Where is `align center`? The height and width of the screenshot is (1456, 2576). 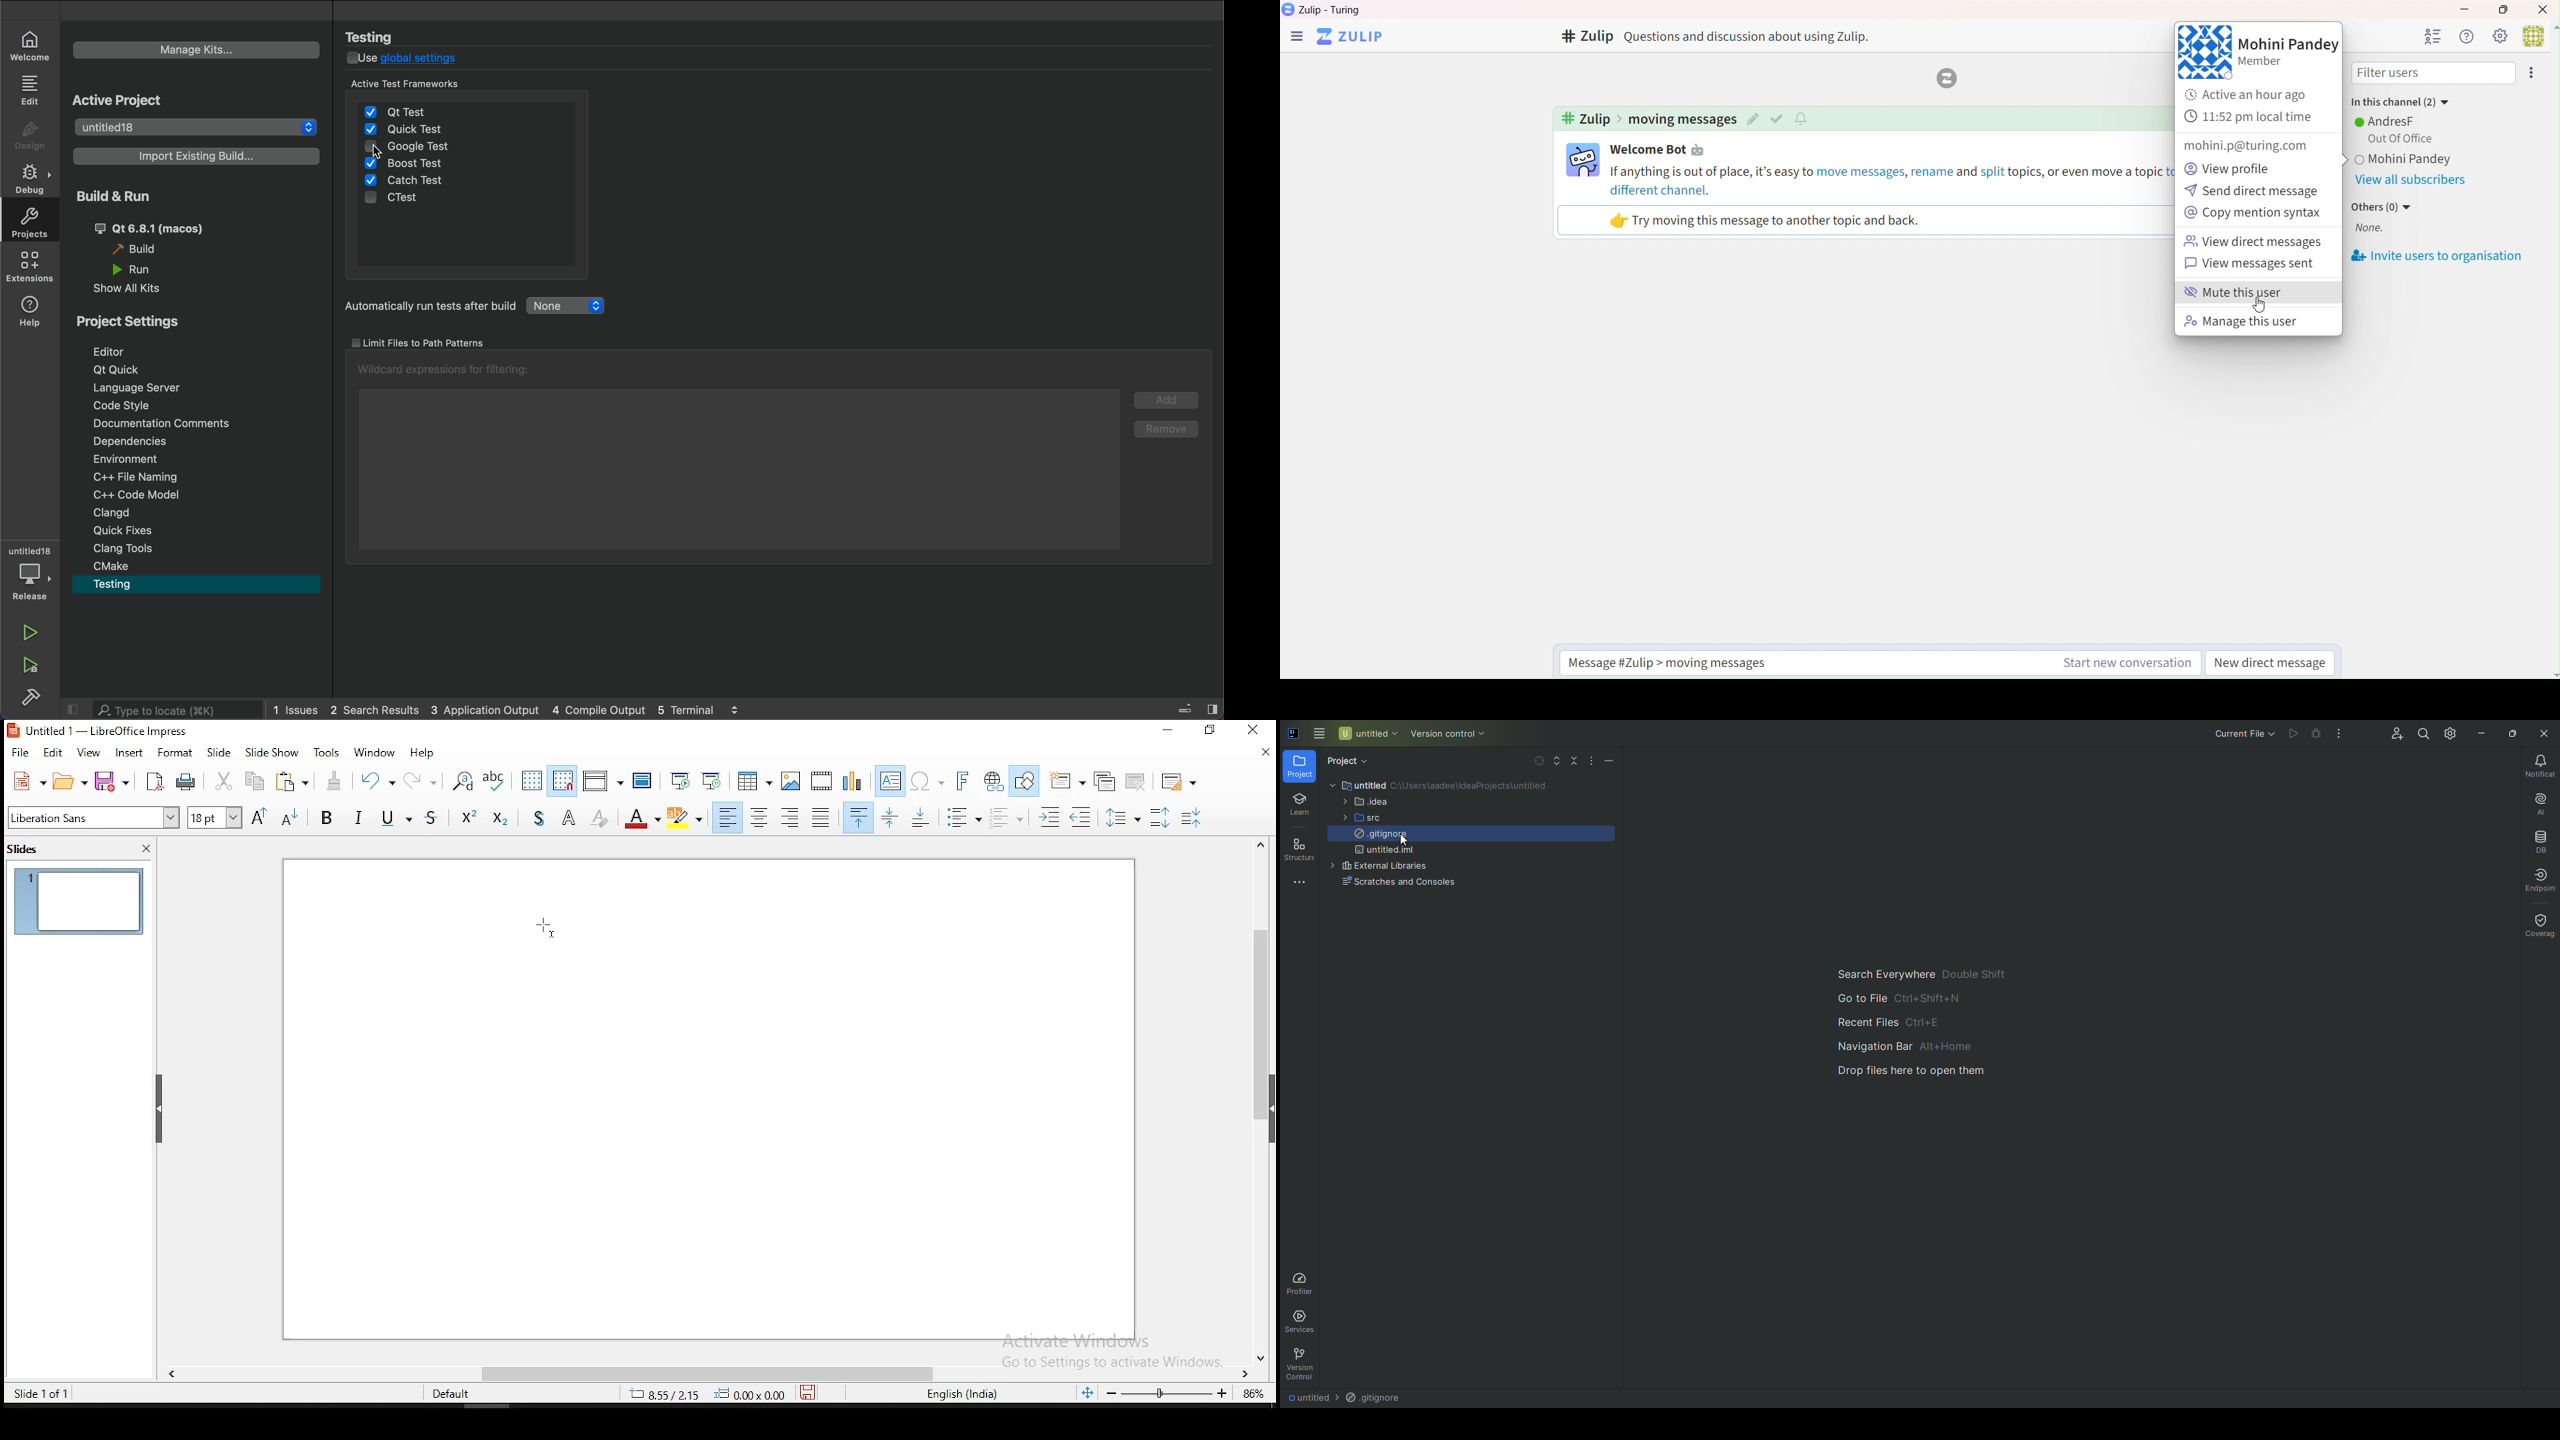
align center is located at coordinates (760, 818).